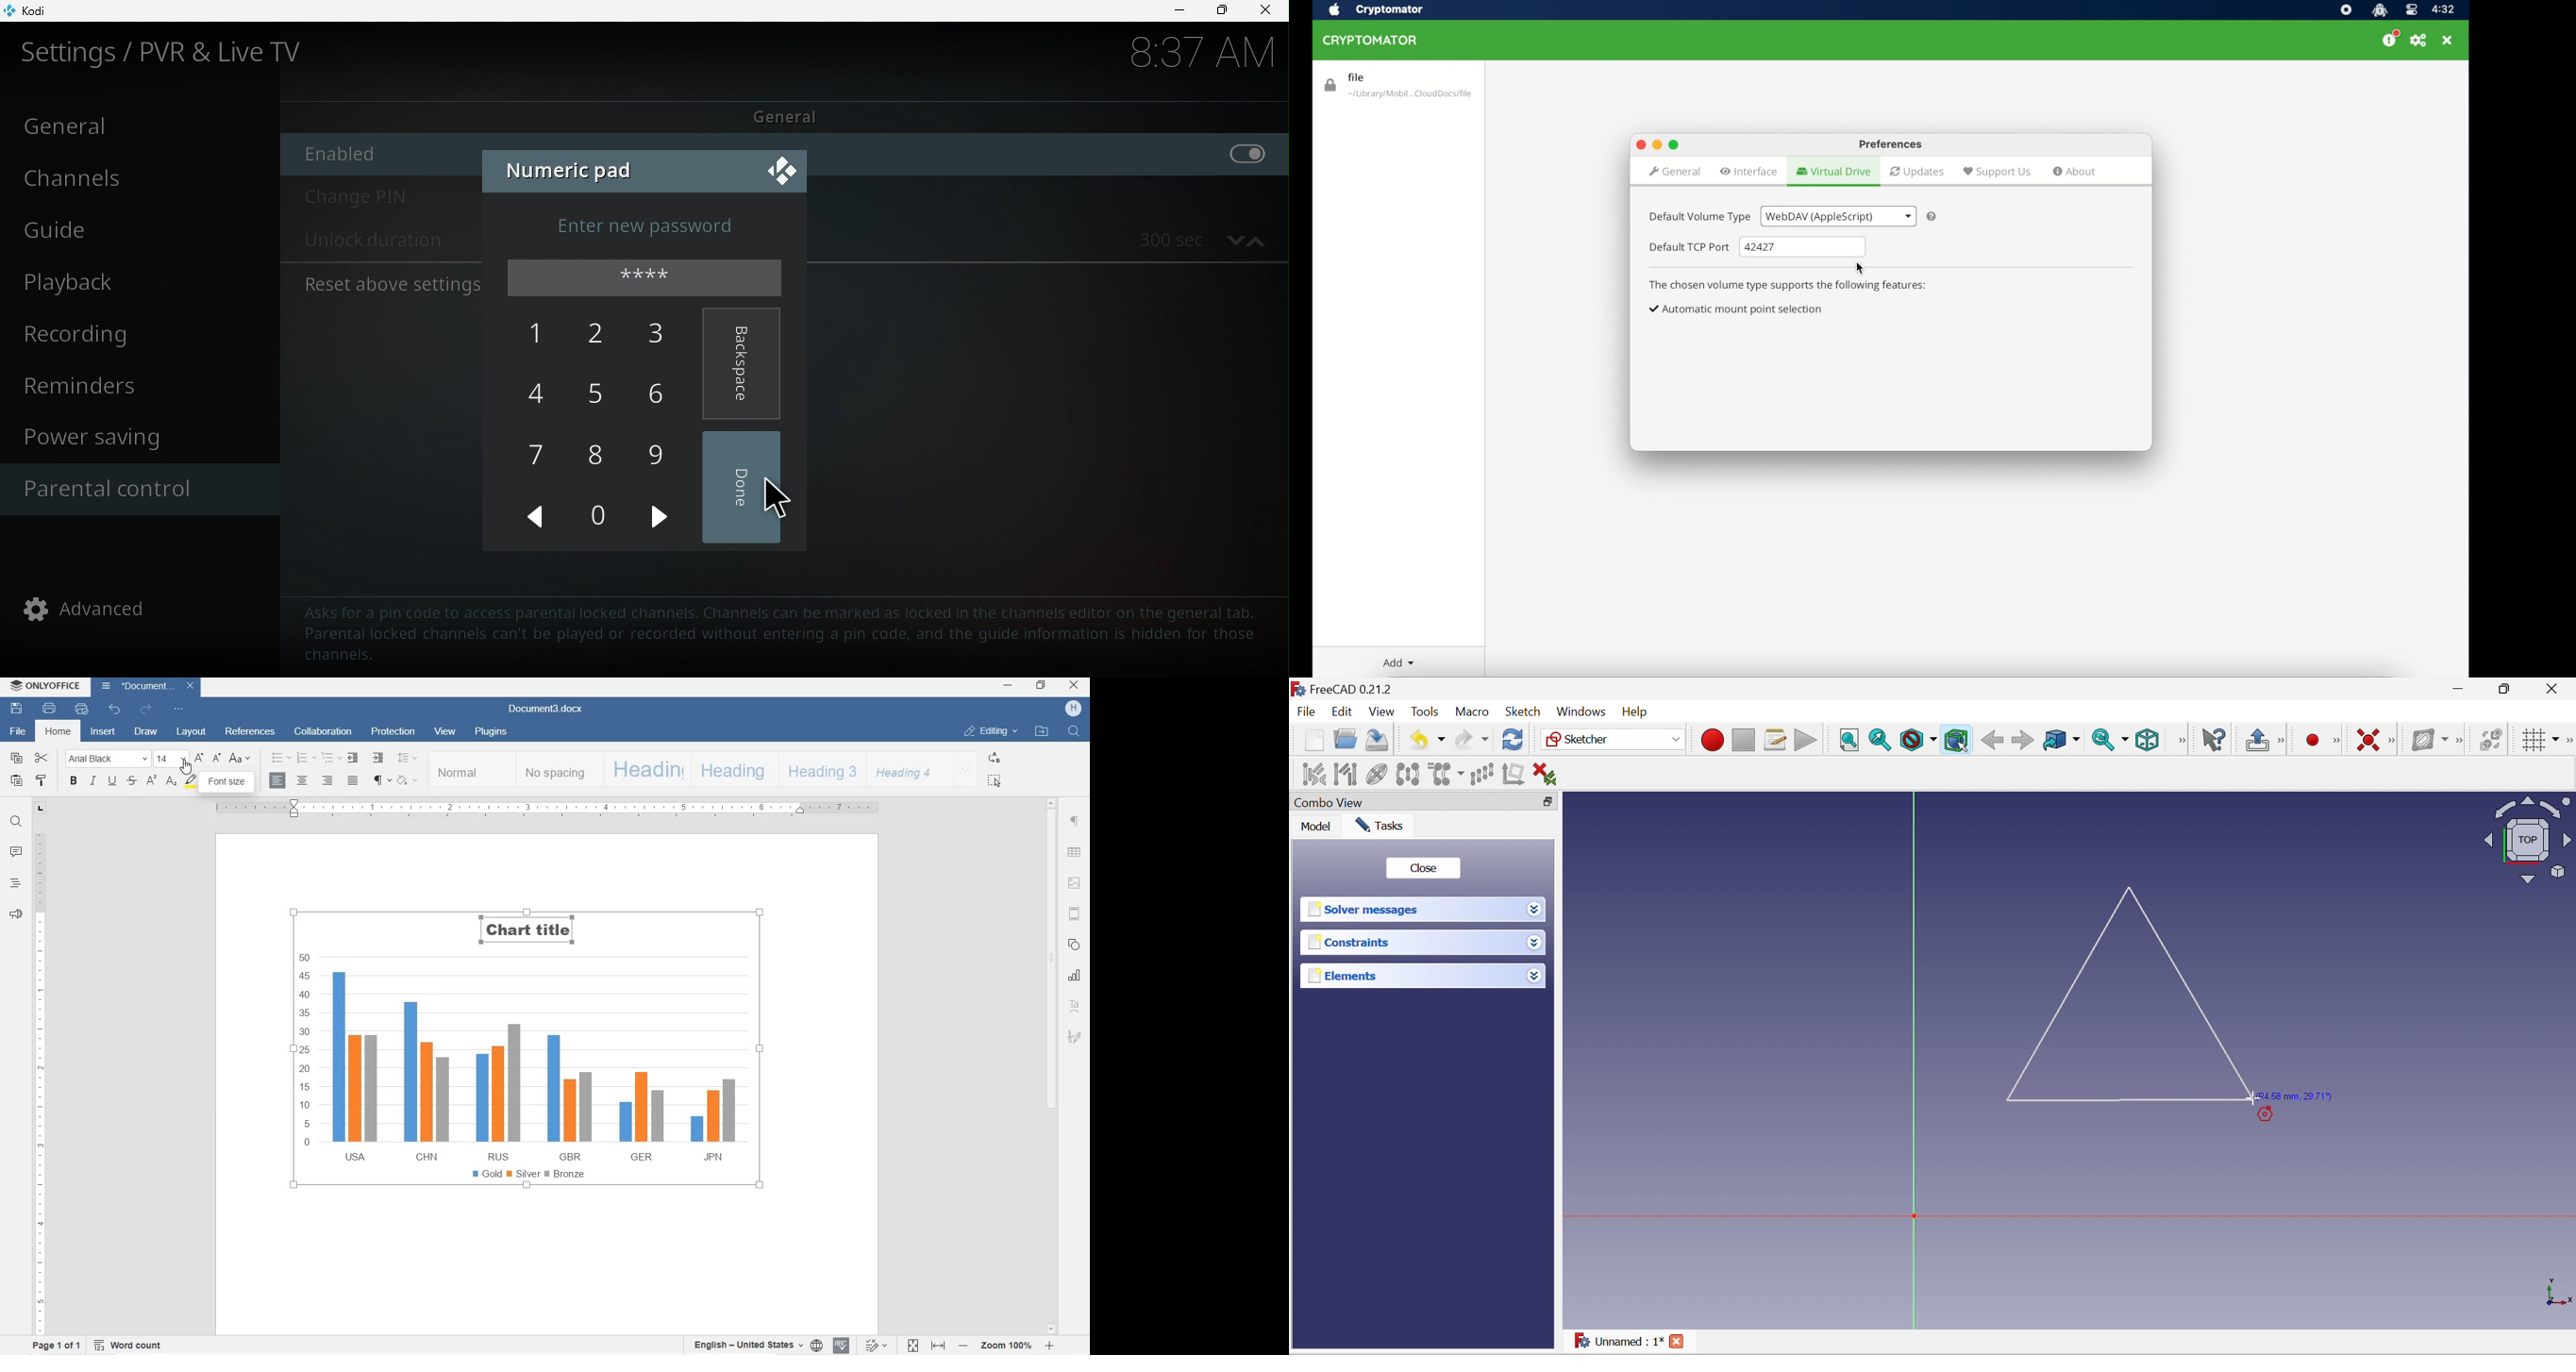 This screenshot has height=1372, width=2576. I want to click on TEXT ART, so click(1074, 1005).